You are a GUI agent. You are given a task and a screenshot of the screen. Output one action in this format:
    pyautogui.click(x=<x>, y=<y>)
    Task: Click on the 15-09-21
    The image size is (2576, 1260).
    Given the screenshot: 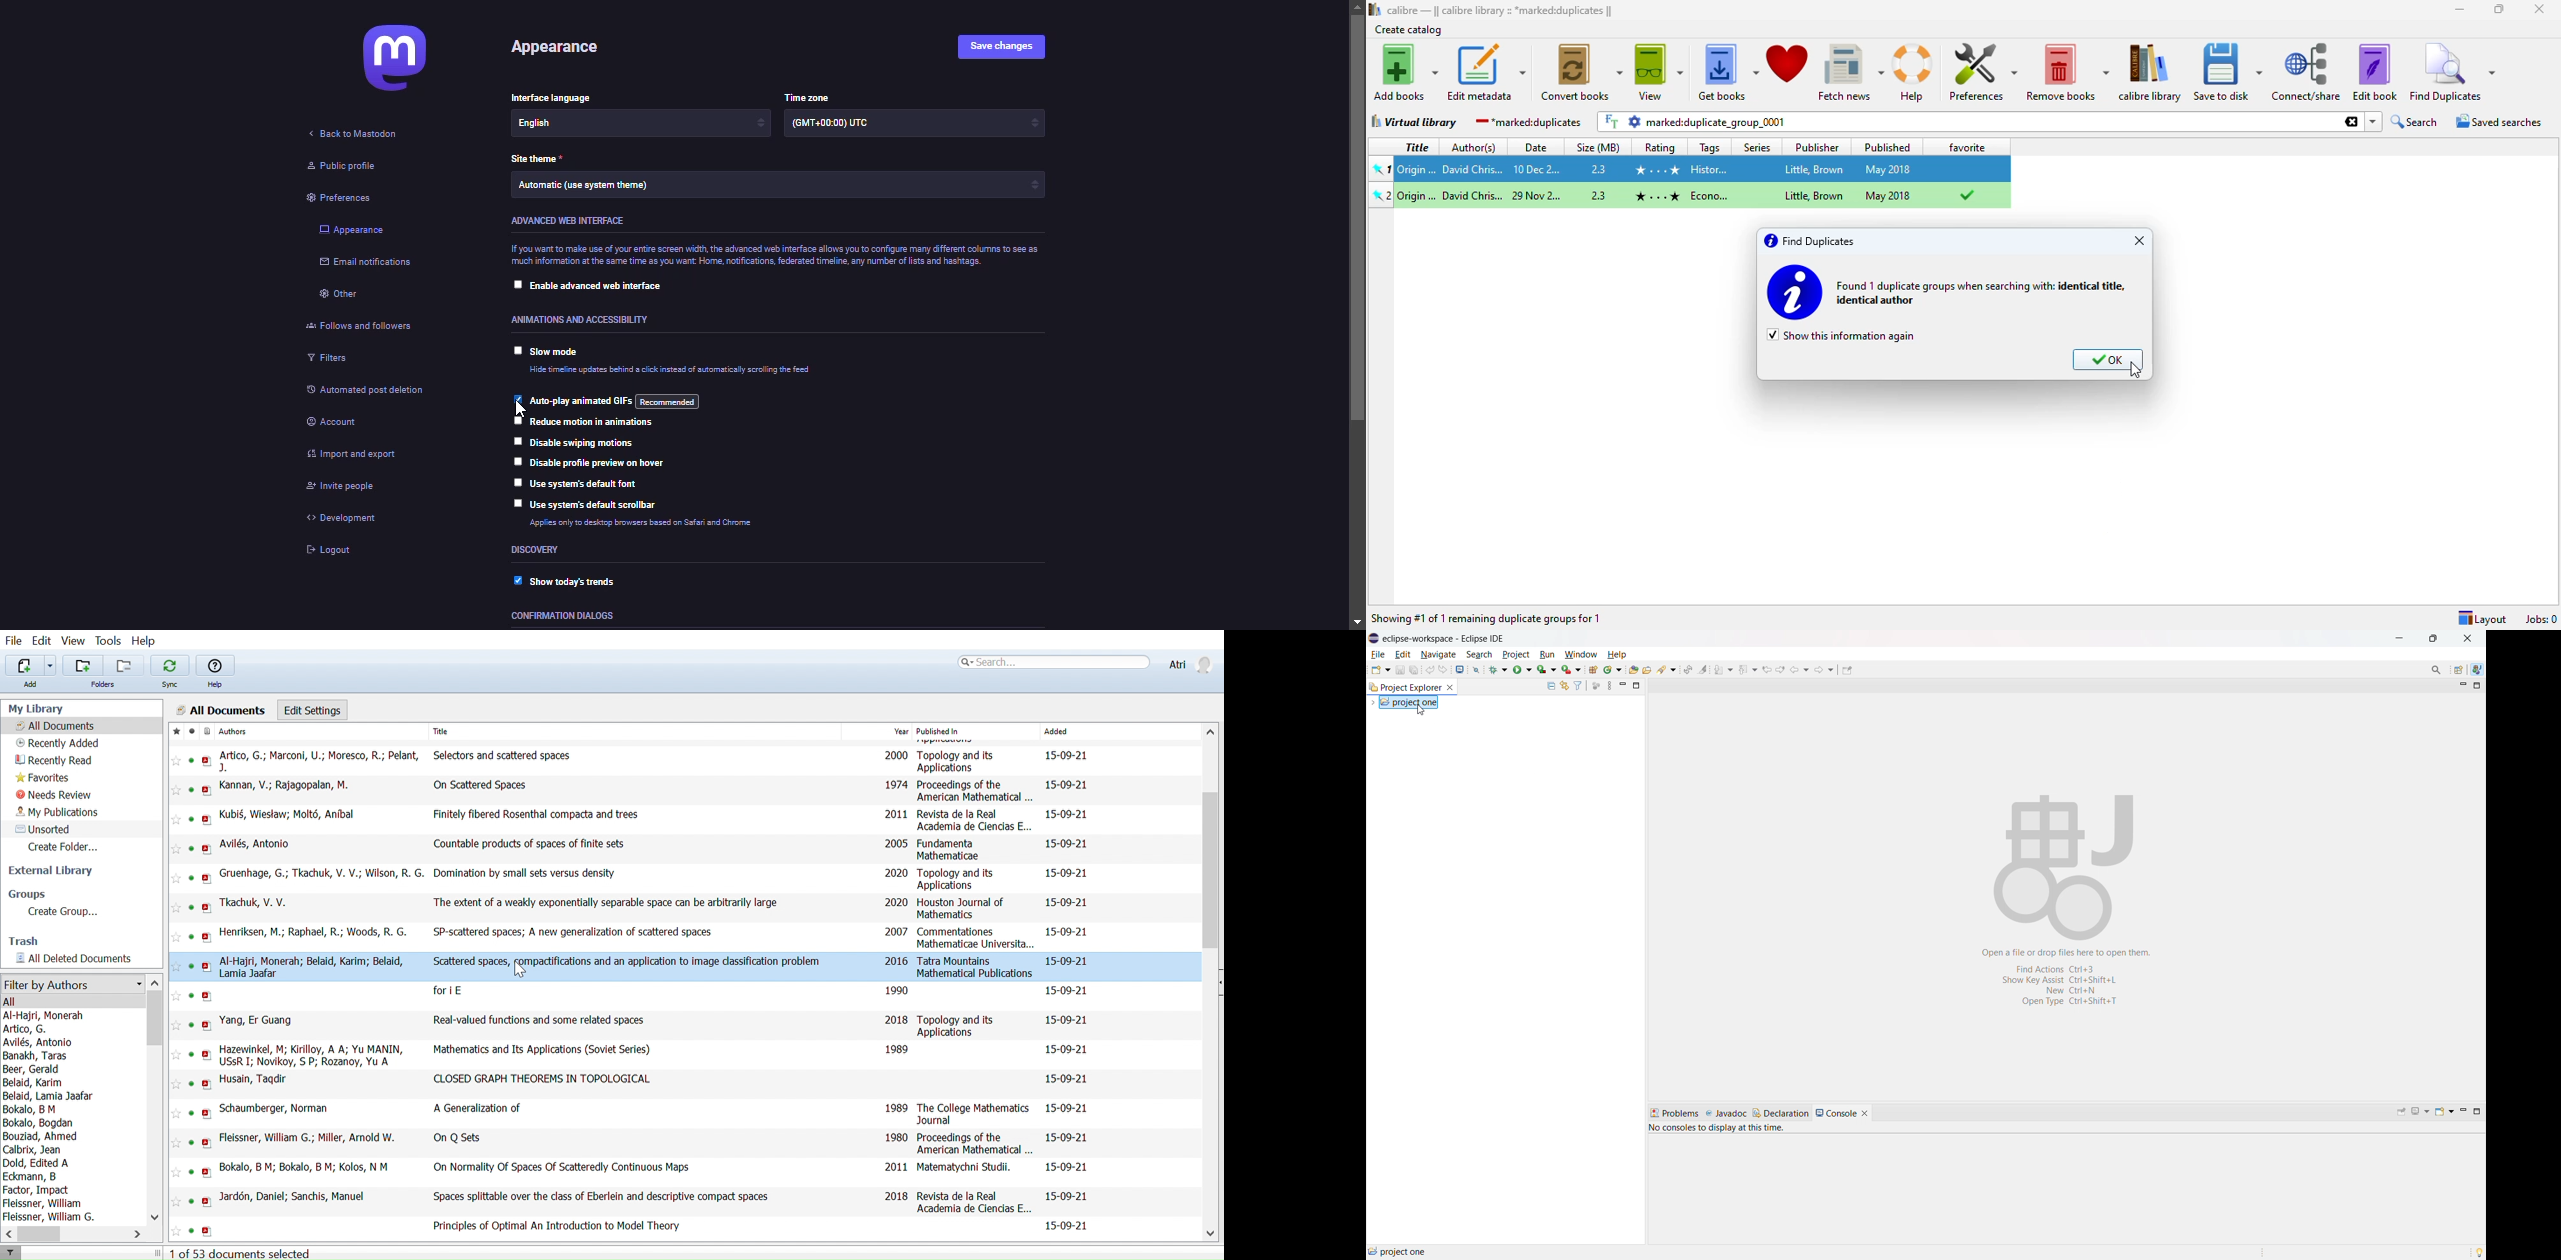 What is the action you would take?
    pyautogui.click(x=1065, y=1226)
    